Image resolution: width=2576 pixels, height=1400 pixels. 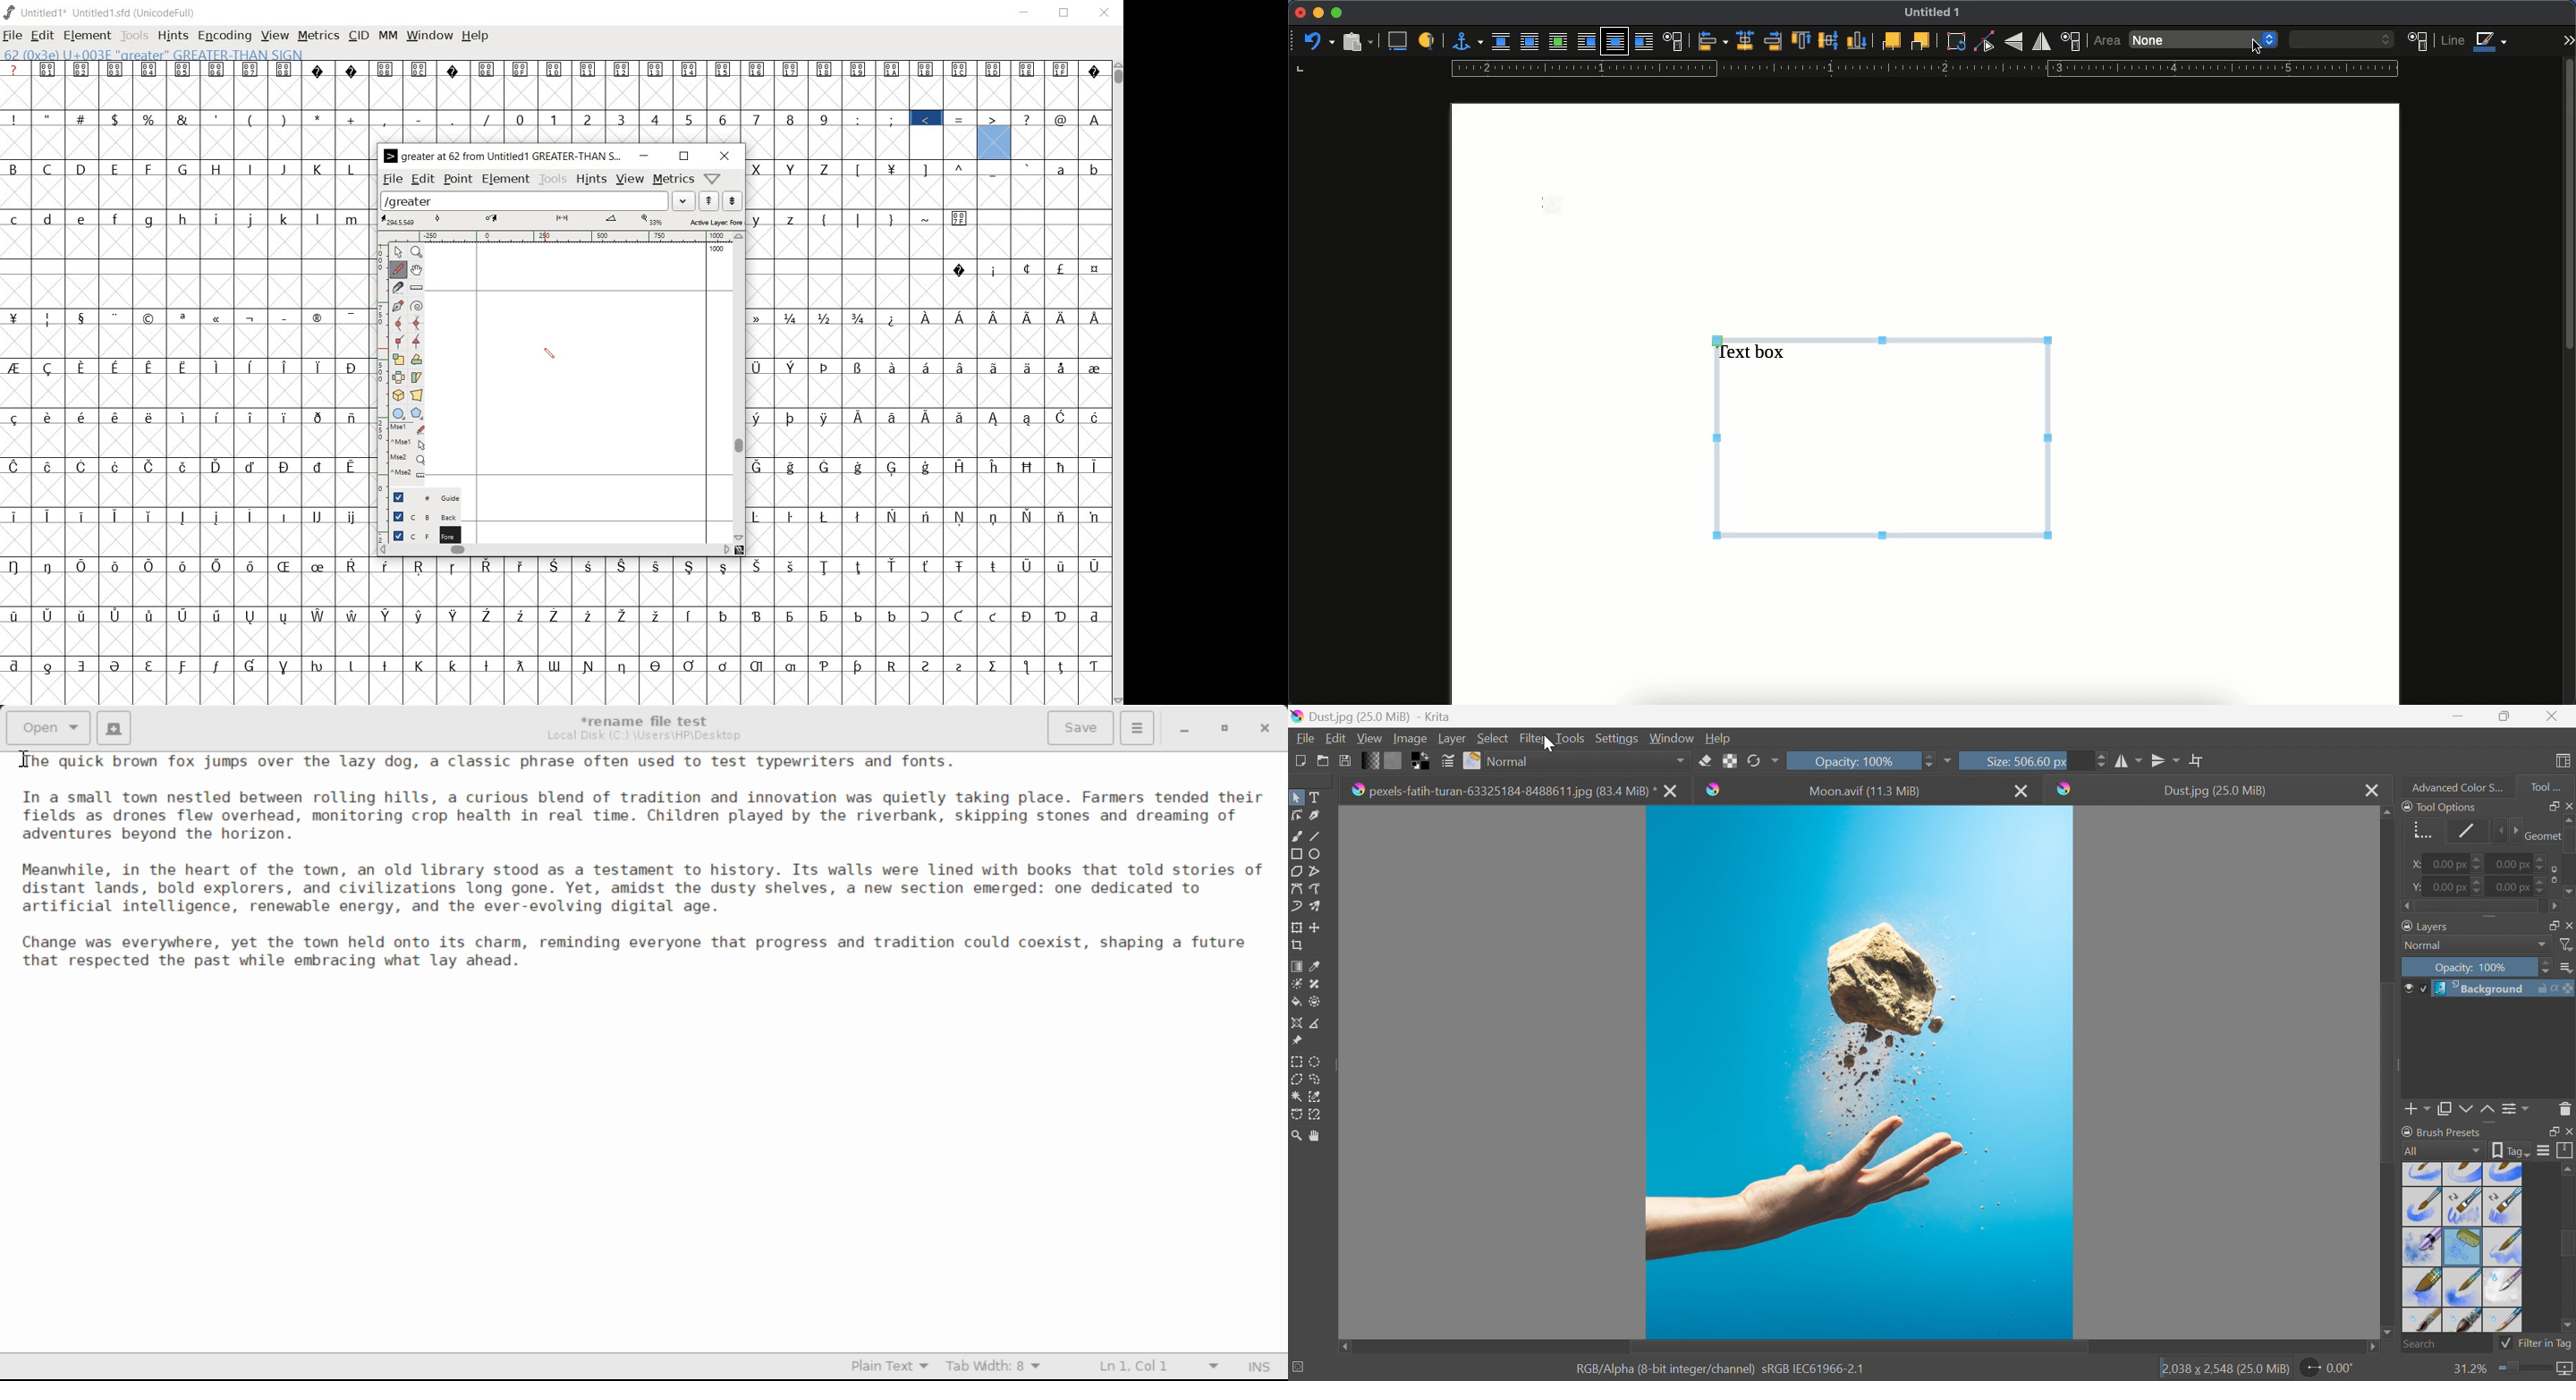 I want to click on Tool..., so click(x=2553, y=784).